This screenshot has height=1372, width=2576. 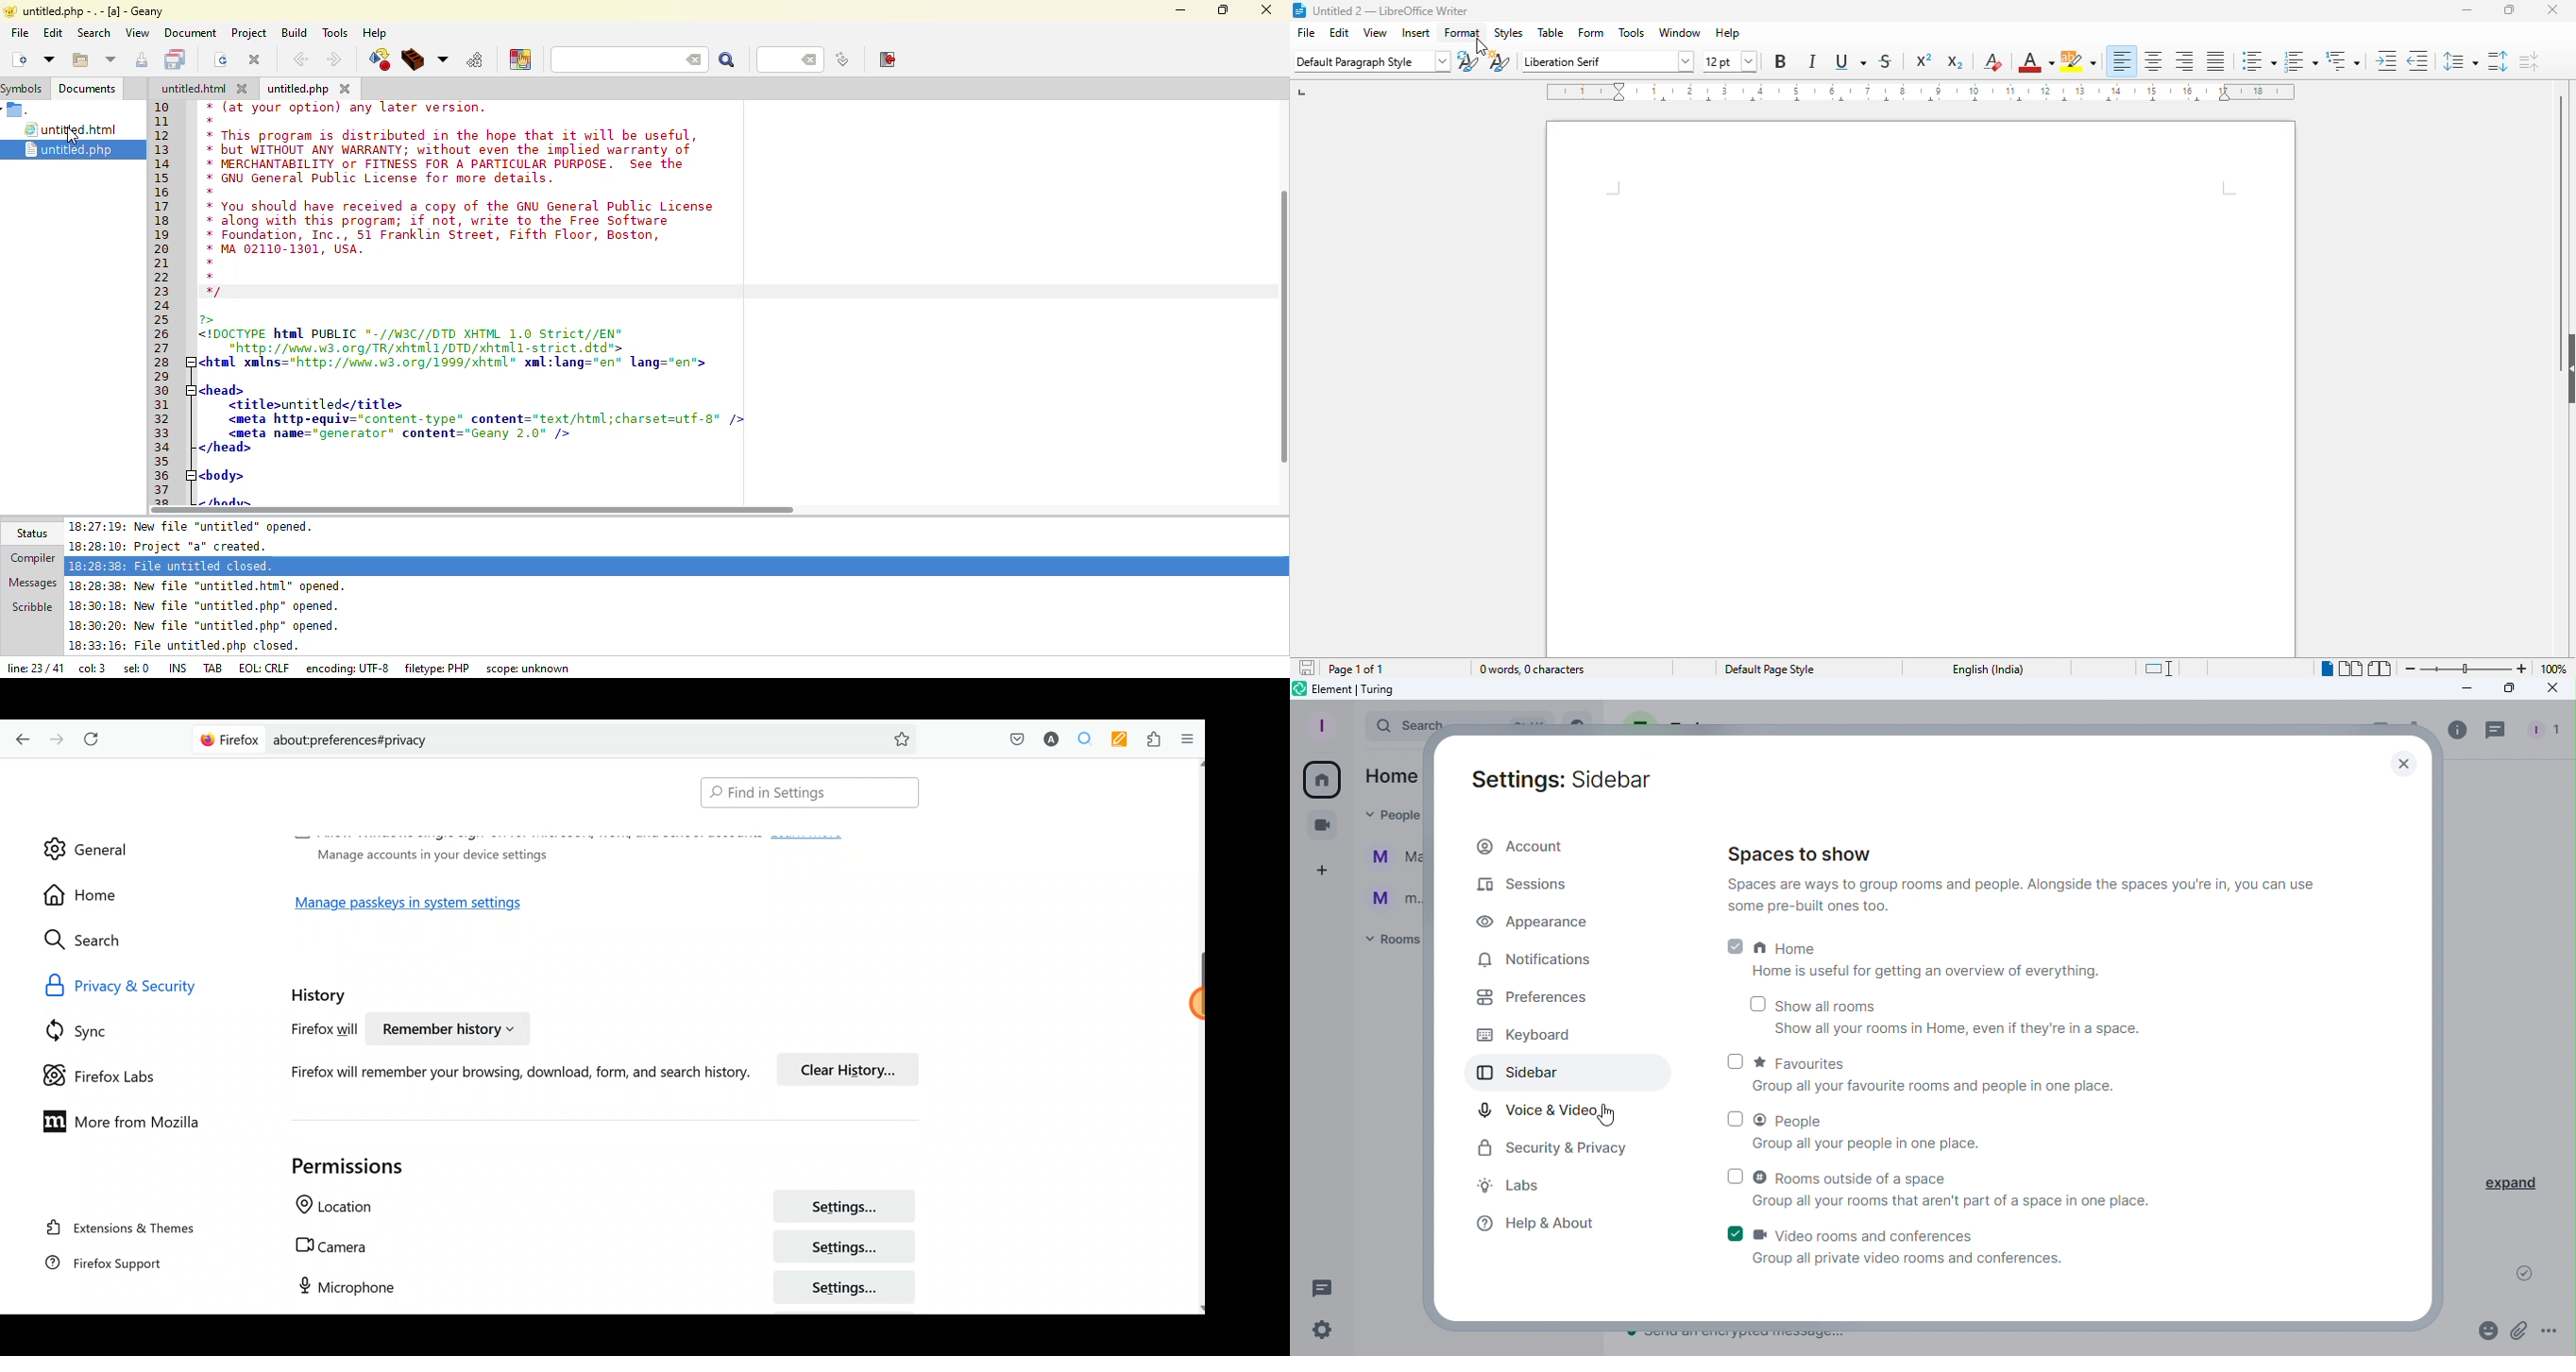 What do you see at coordinates (2158, 669) in the screenshot?
I see `standard selection` at bounding box center [2158, 669].